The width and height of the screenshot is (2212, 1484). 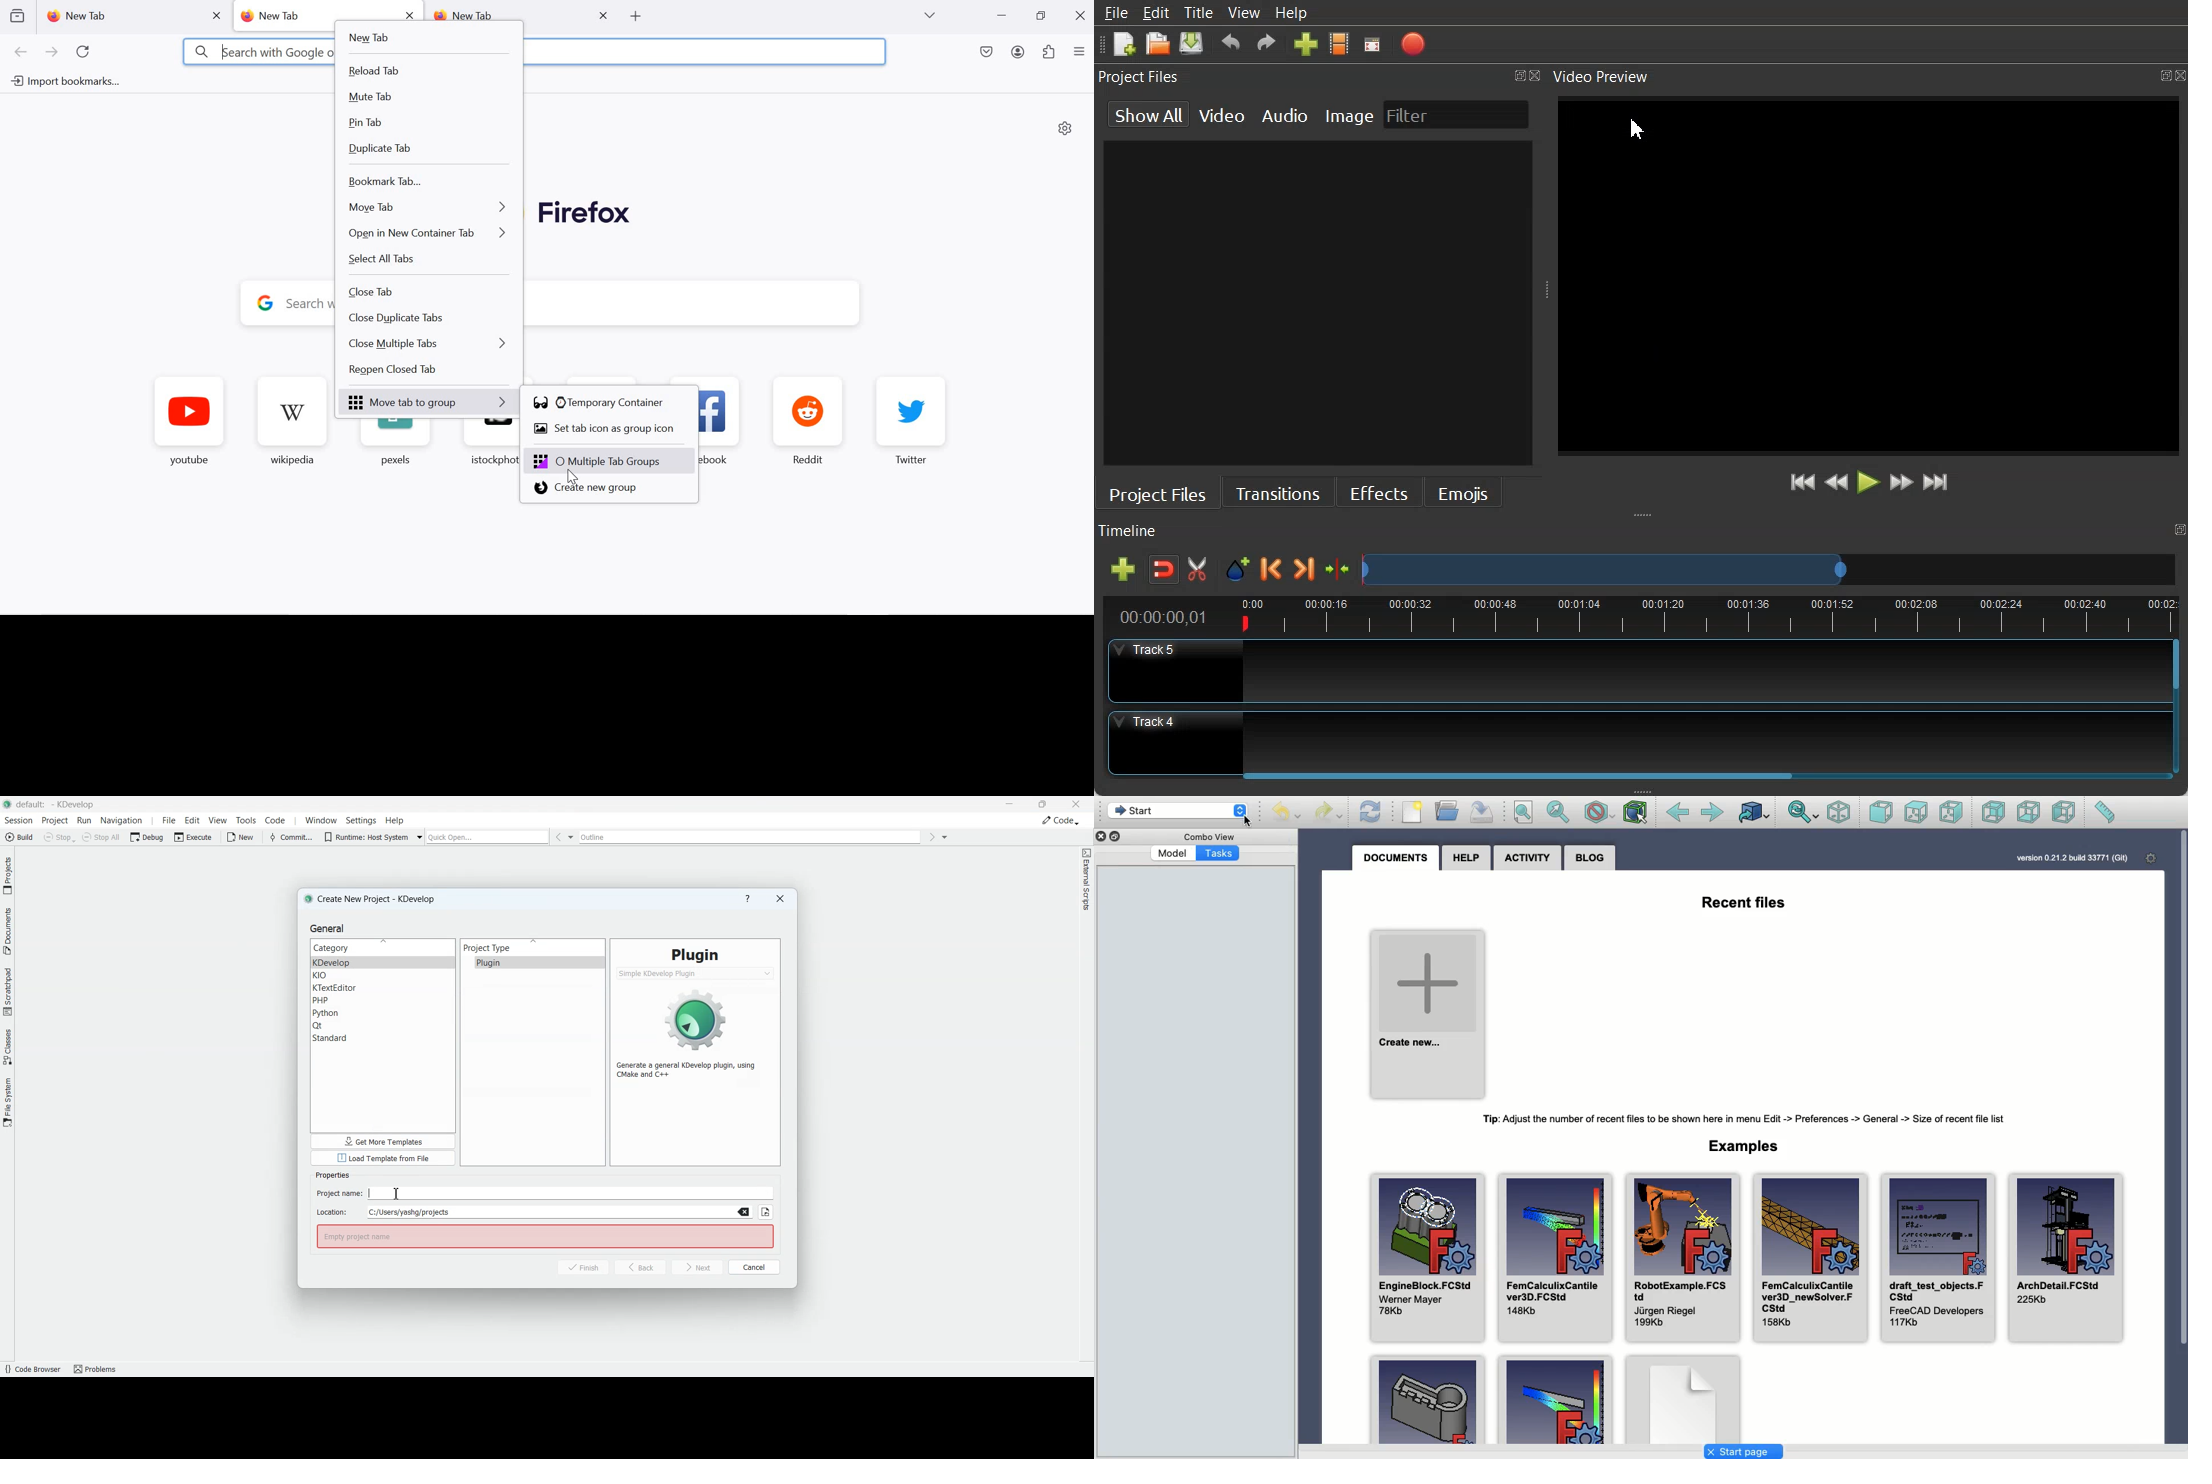 What do you see at coordinates (1288, 814) in the screenshot?
I see `Undo` at bounding box center [1288, 814].